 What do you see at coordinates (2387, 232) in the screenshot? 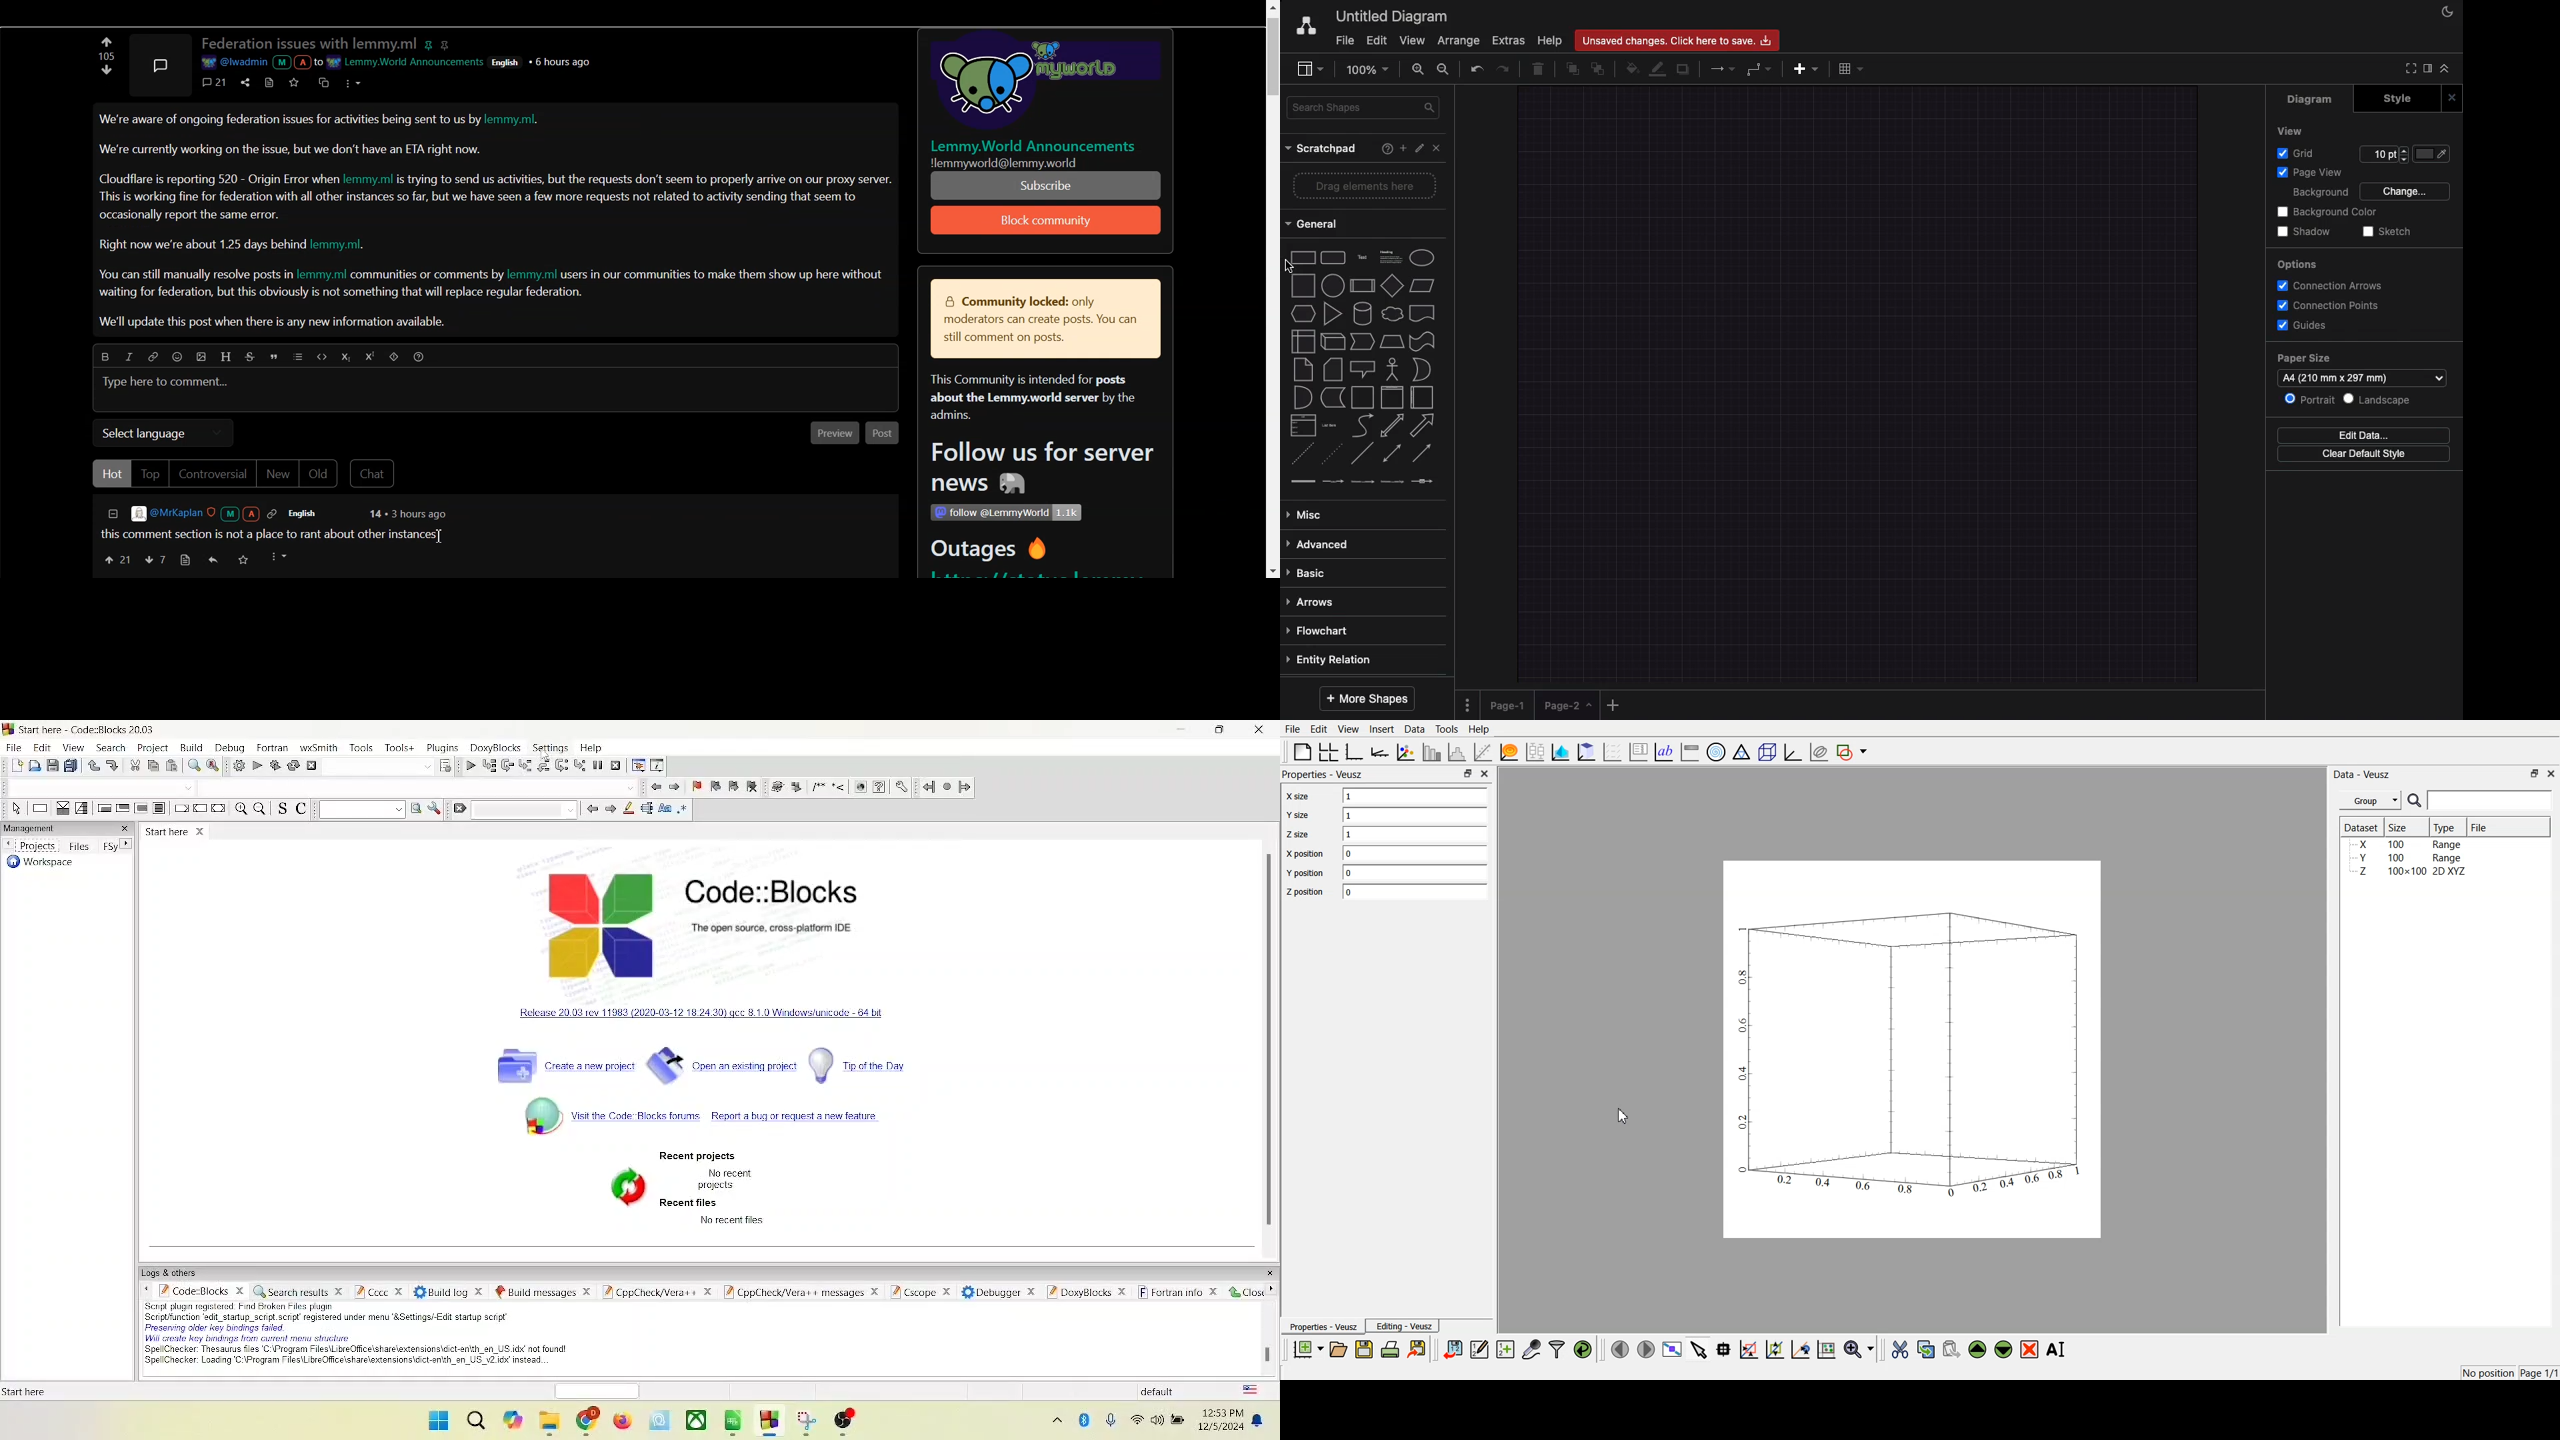
I see `Sketch` at bounding box center [2387, 232].